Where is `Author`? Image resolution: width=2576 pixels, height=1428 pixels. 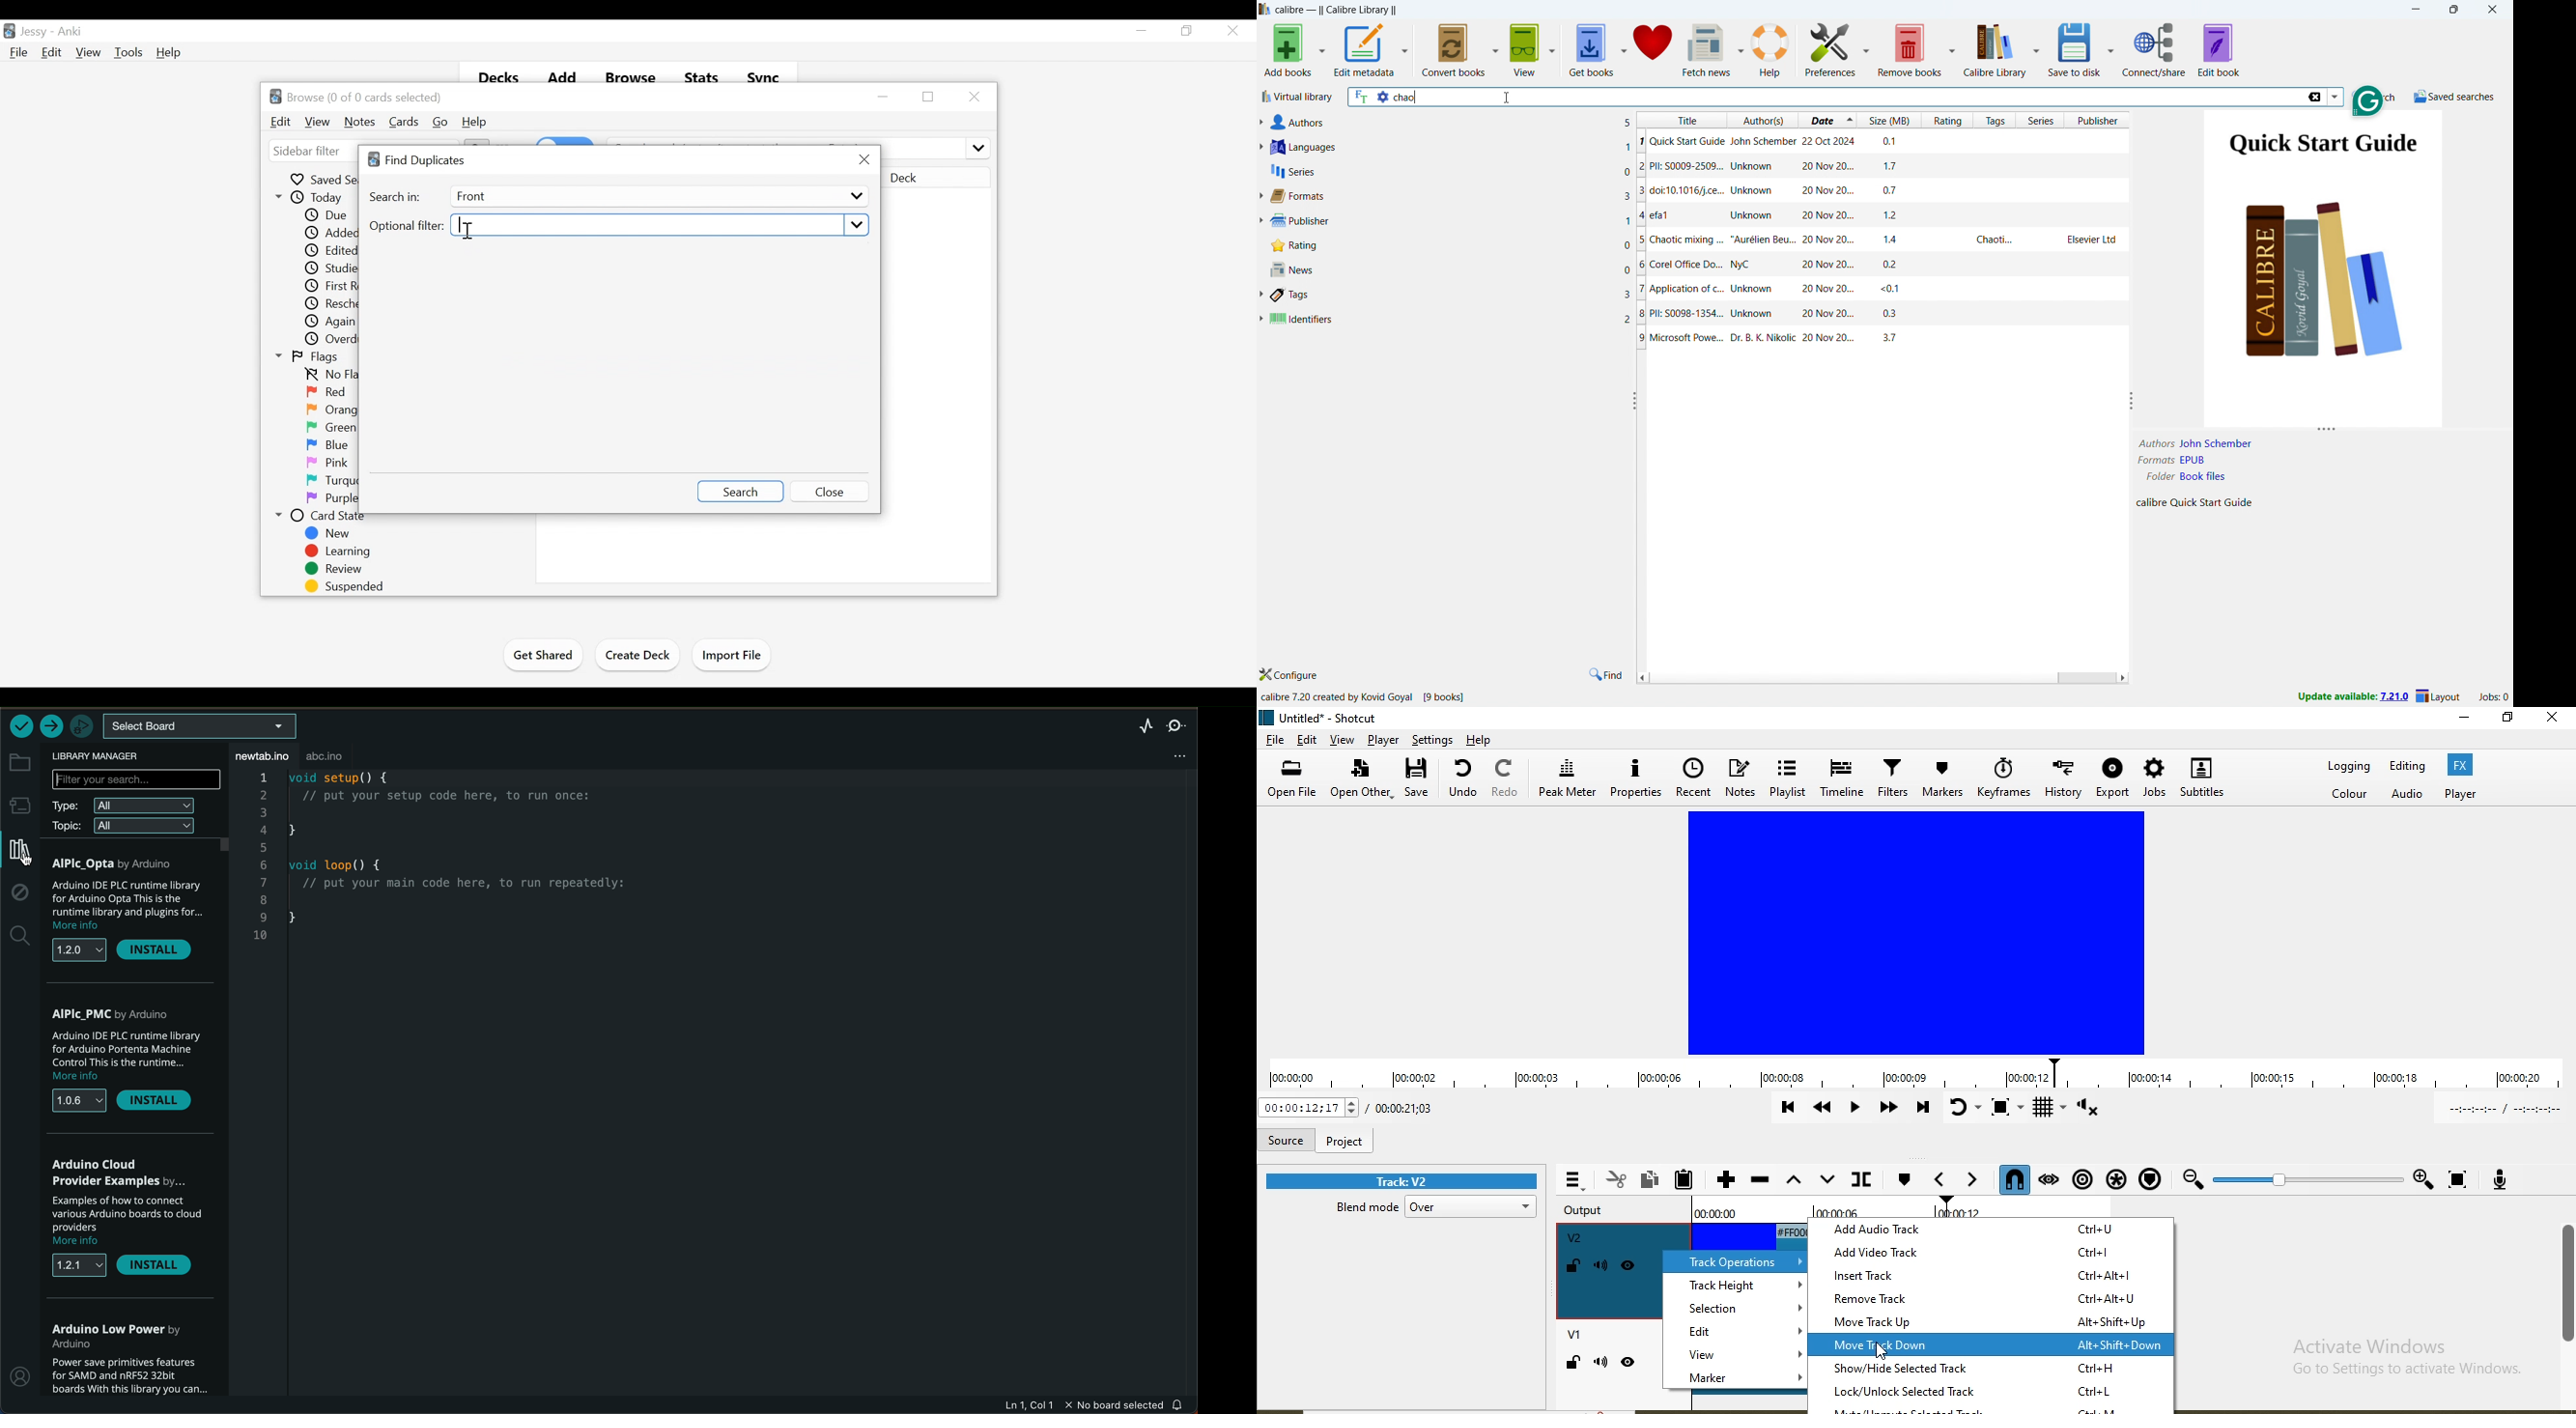 Author is located at coordinates (2155, 443).